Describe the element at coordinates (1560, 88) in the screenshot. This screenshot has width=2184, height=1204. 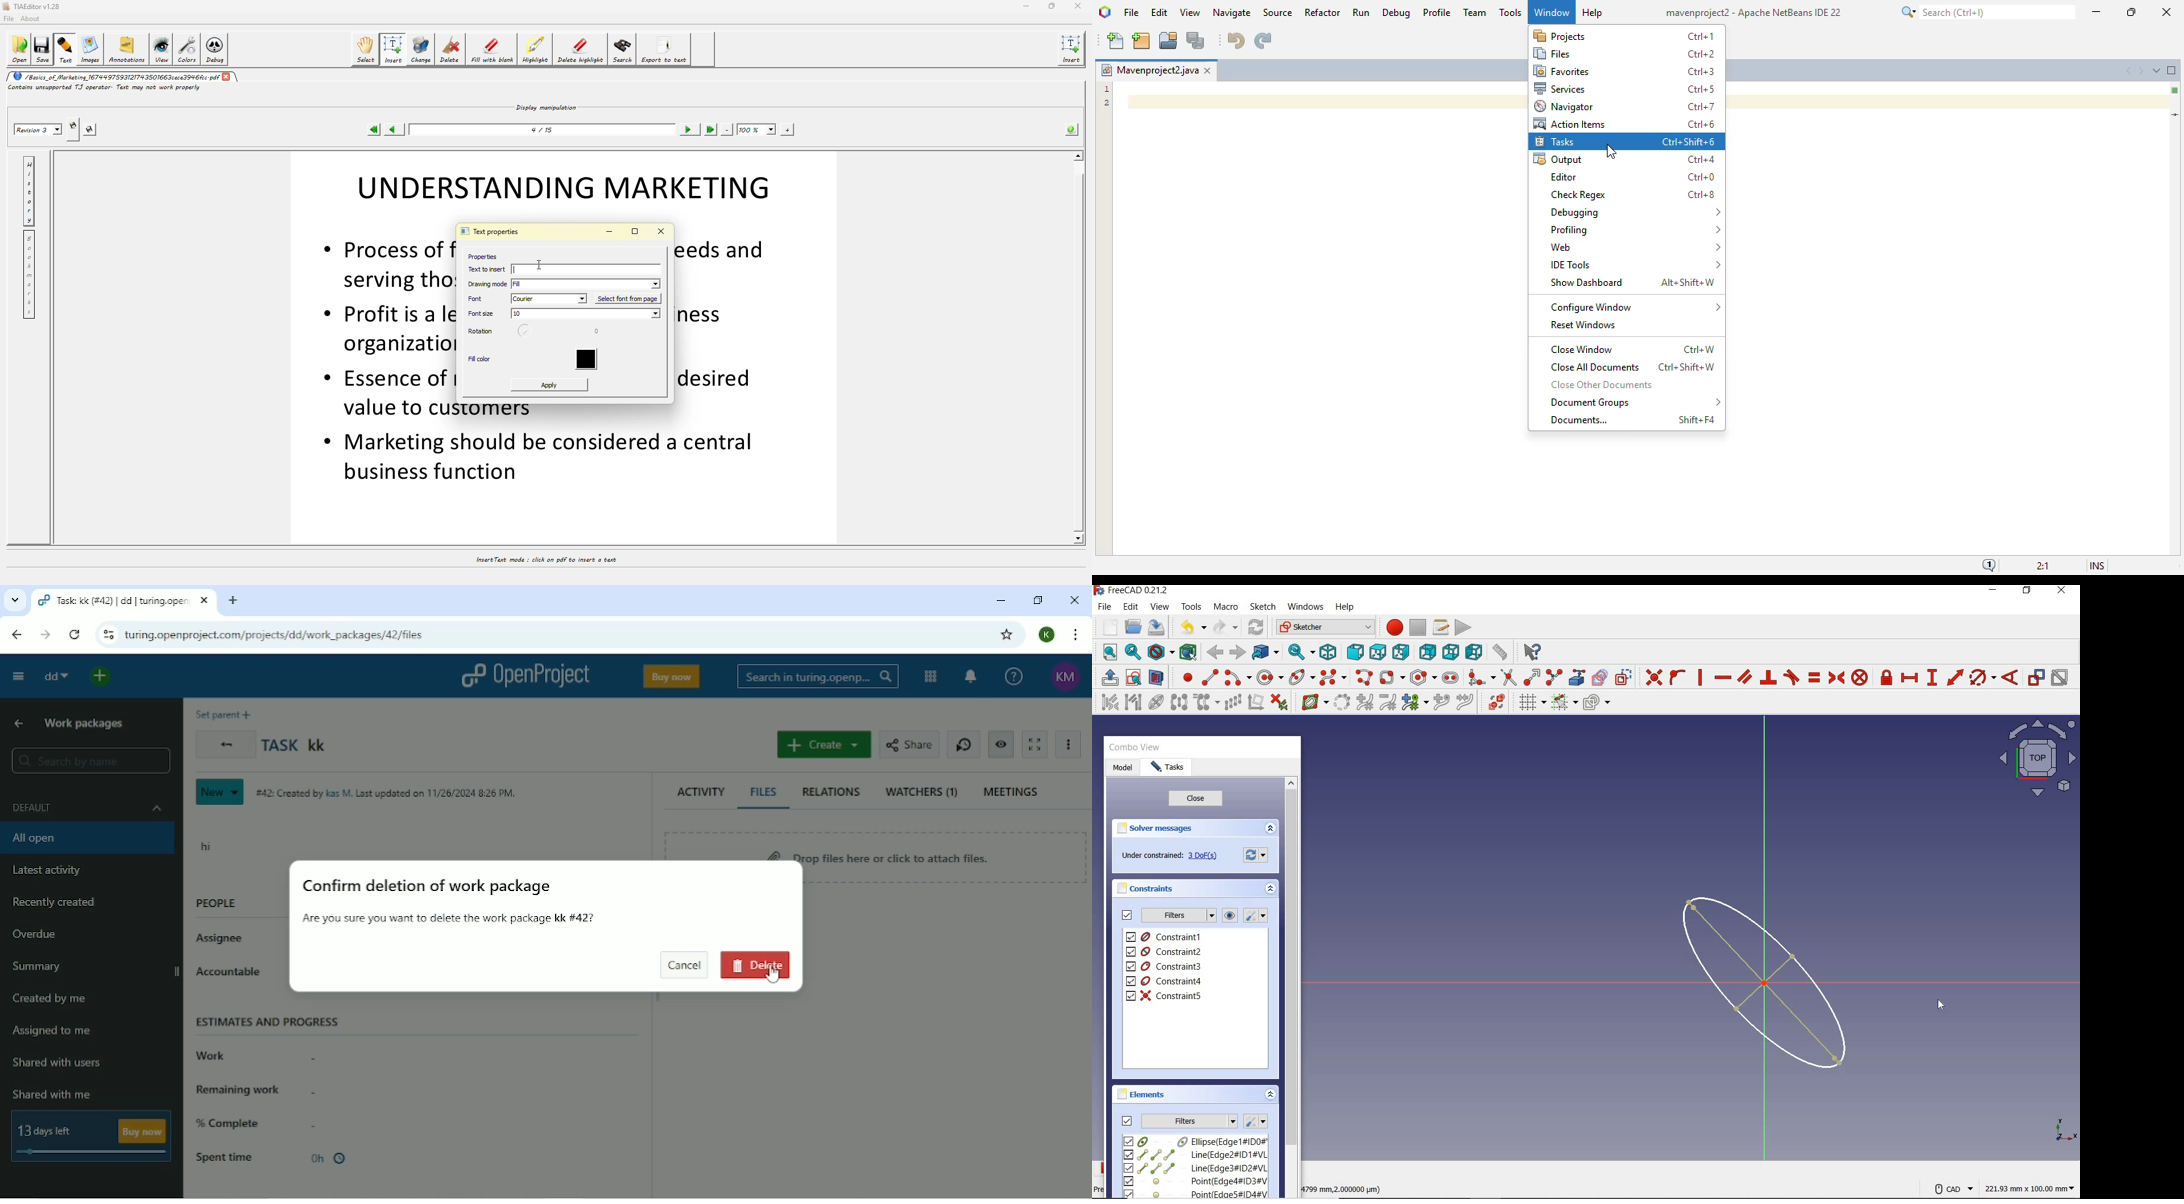
I see `services` at that location.